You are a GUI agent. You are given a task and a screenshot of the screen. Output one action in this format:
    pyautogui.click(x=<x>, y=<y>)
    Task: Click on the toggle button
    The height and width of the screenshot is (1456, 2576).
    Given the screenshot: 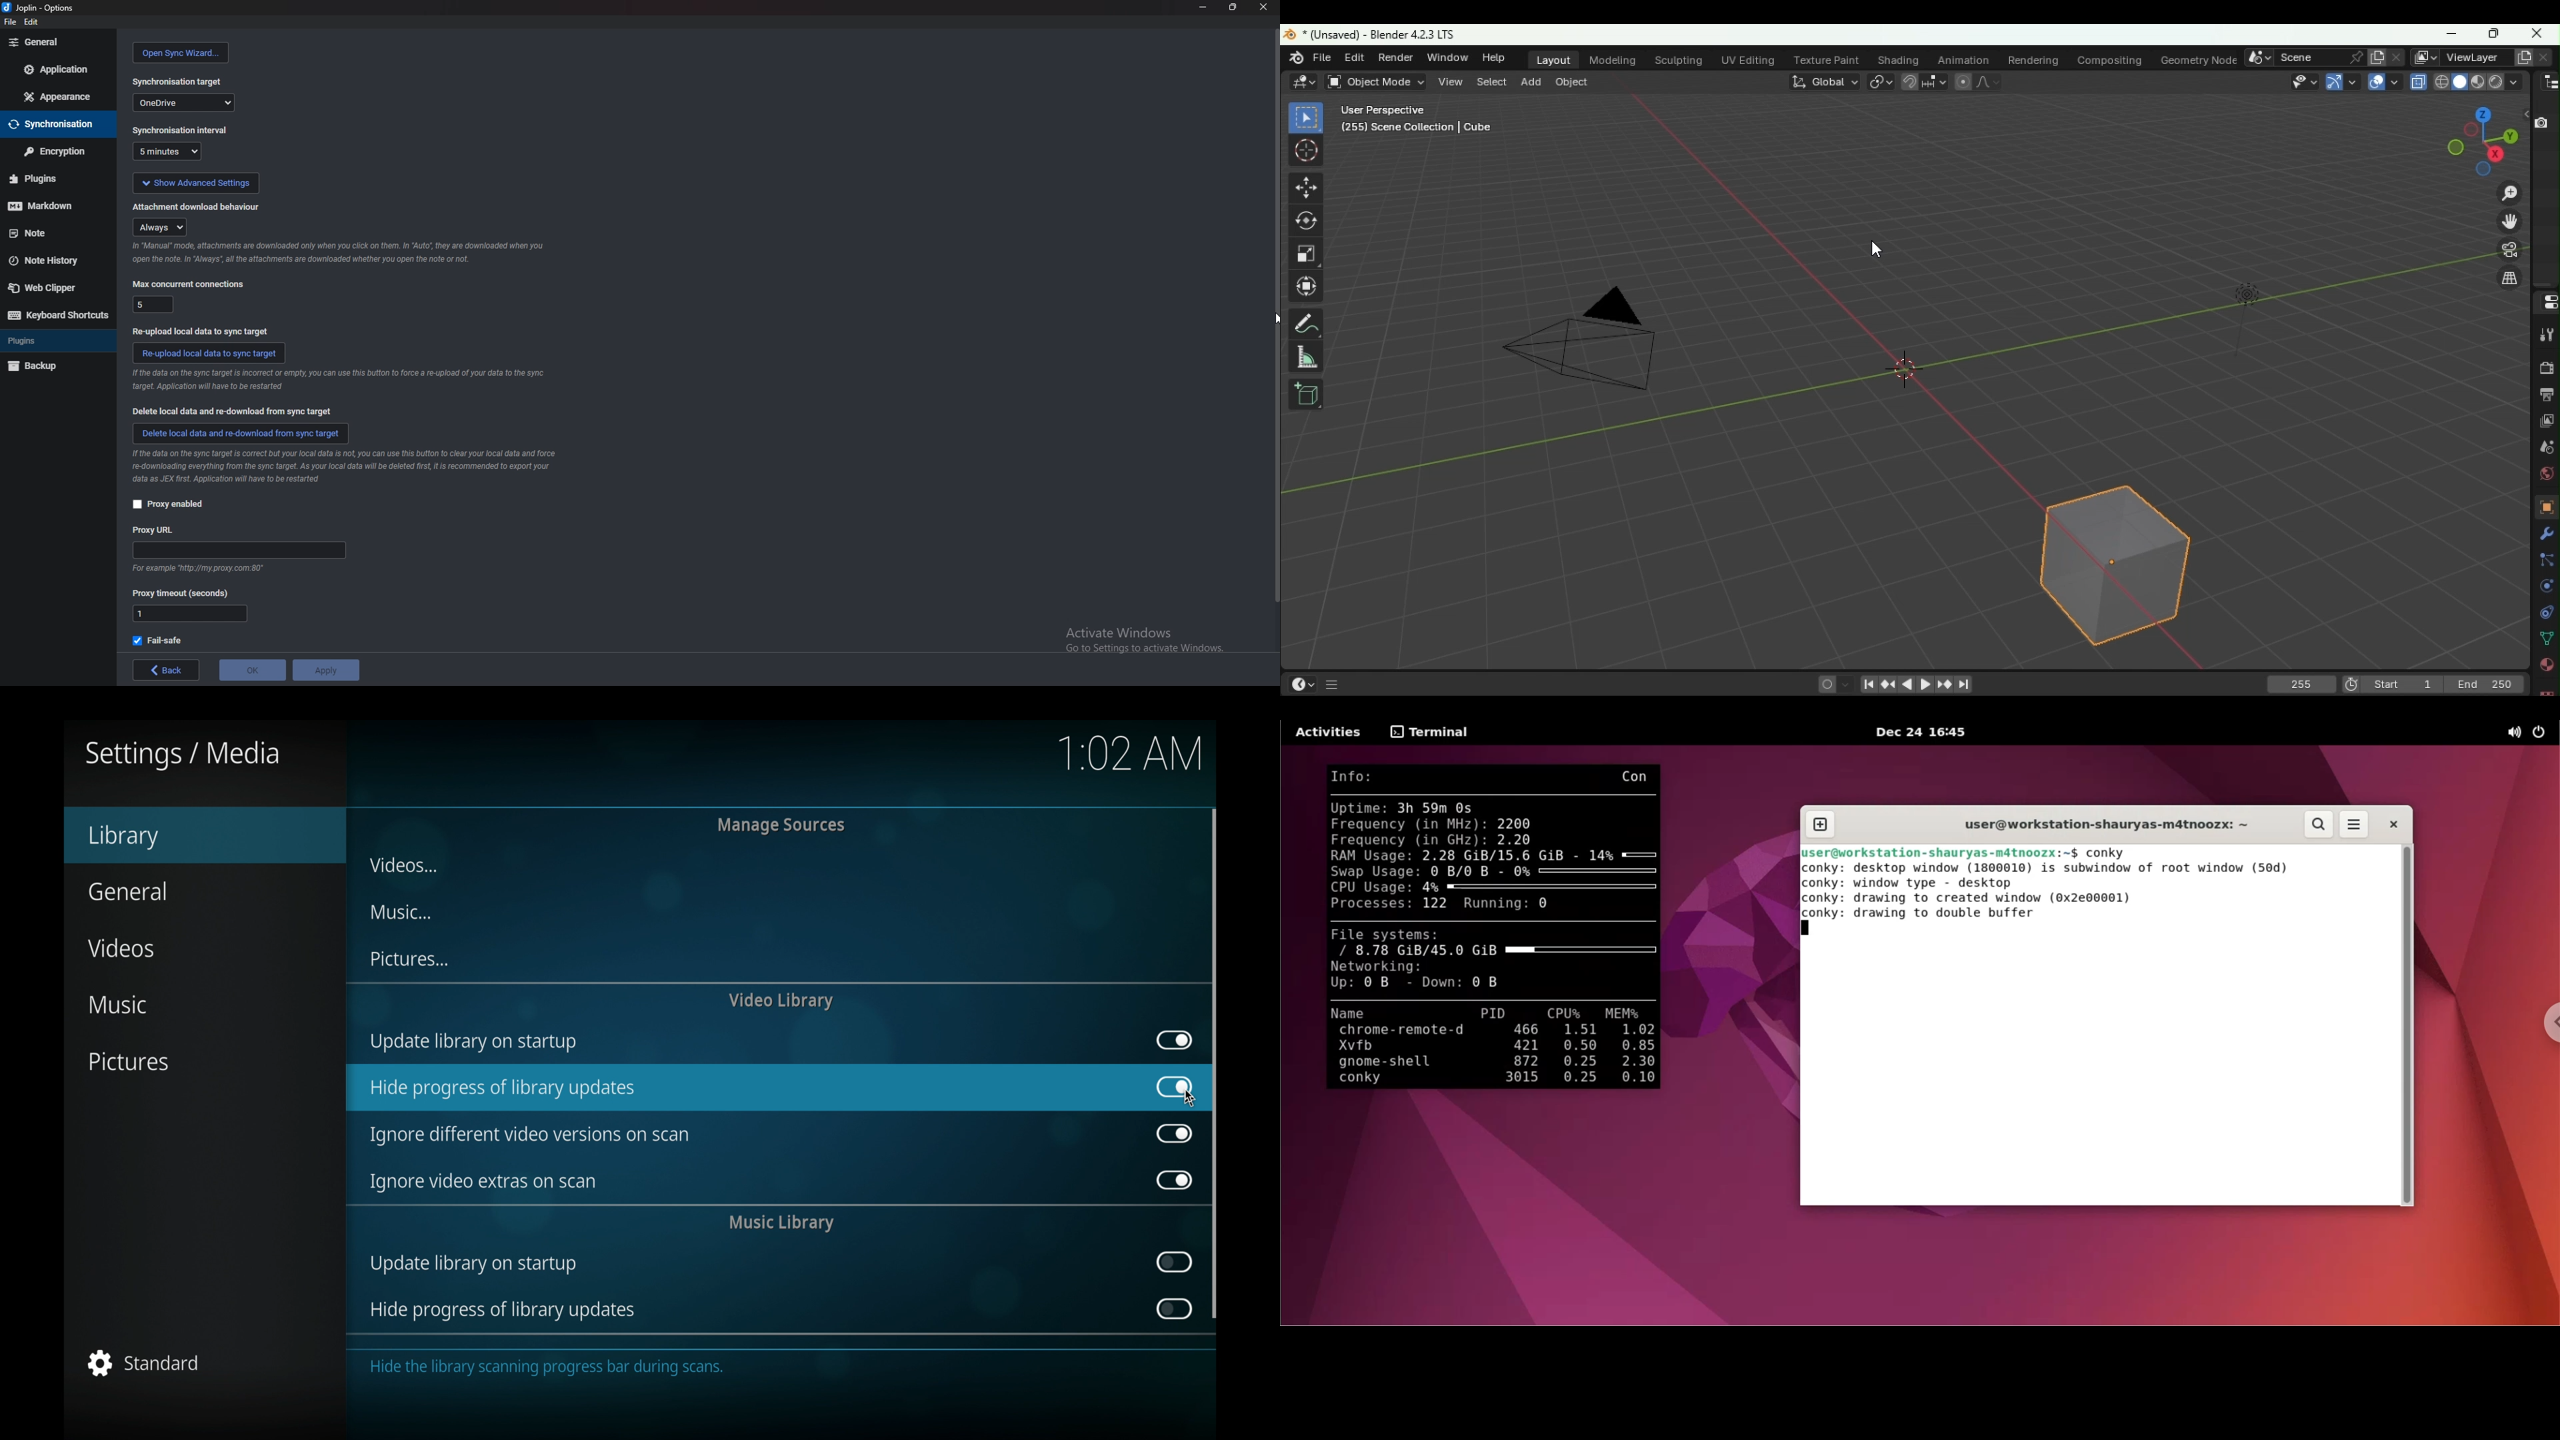 What is the action you would take?
    pyautogui.click(x=1175, y=1087)
    